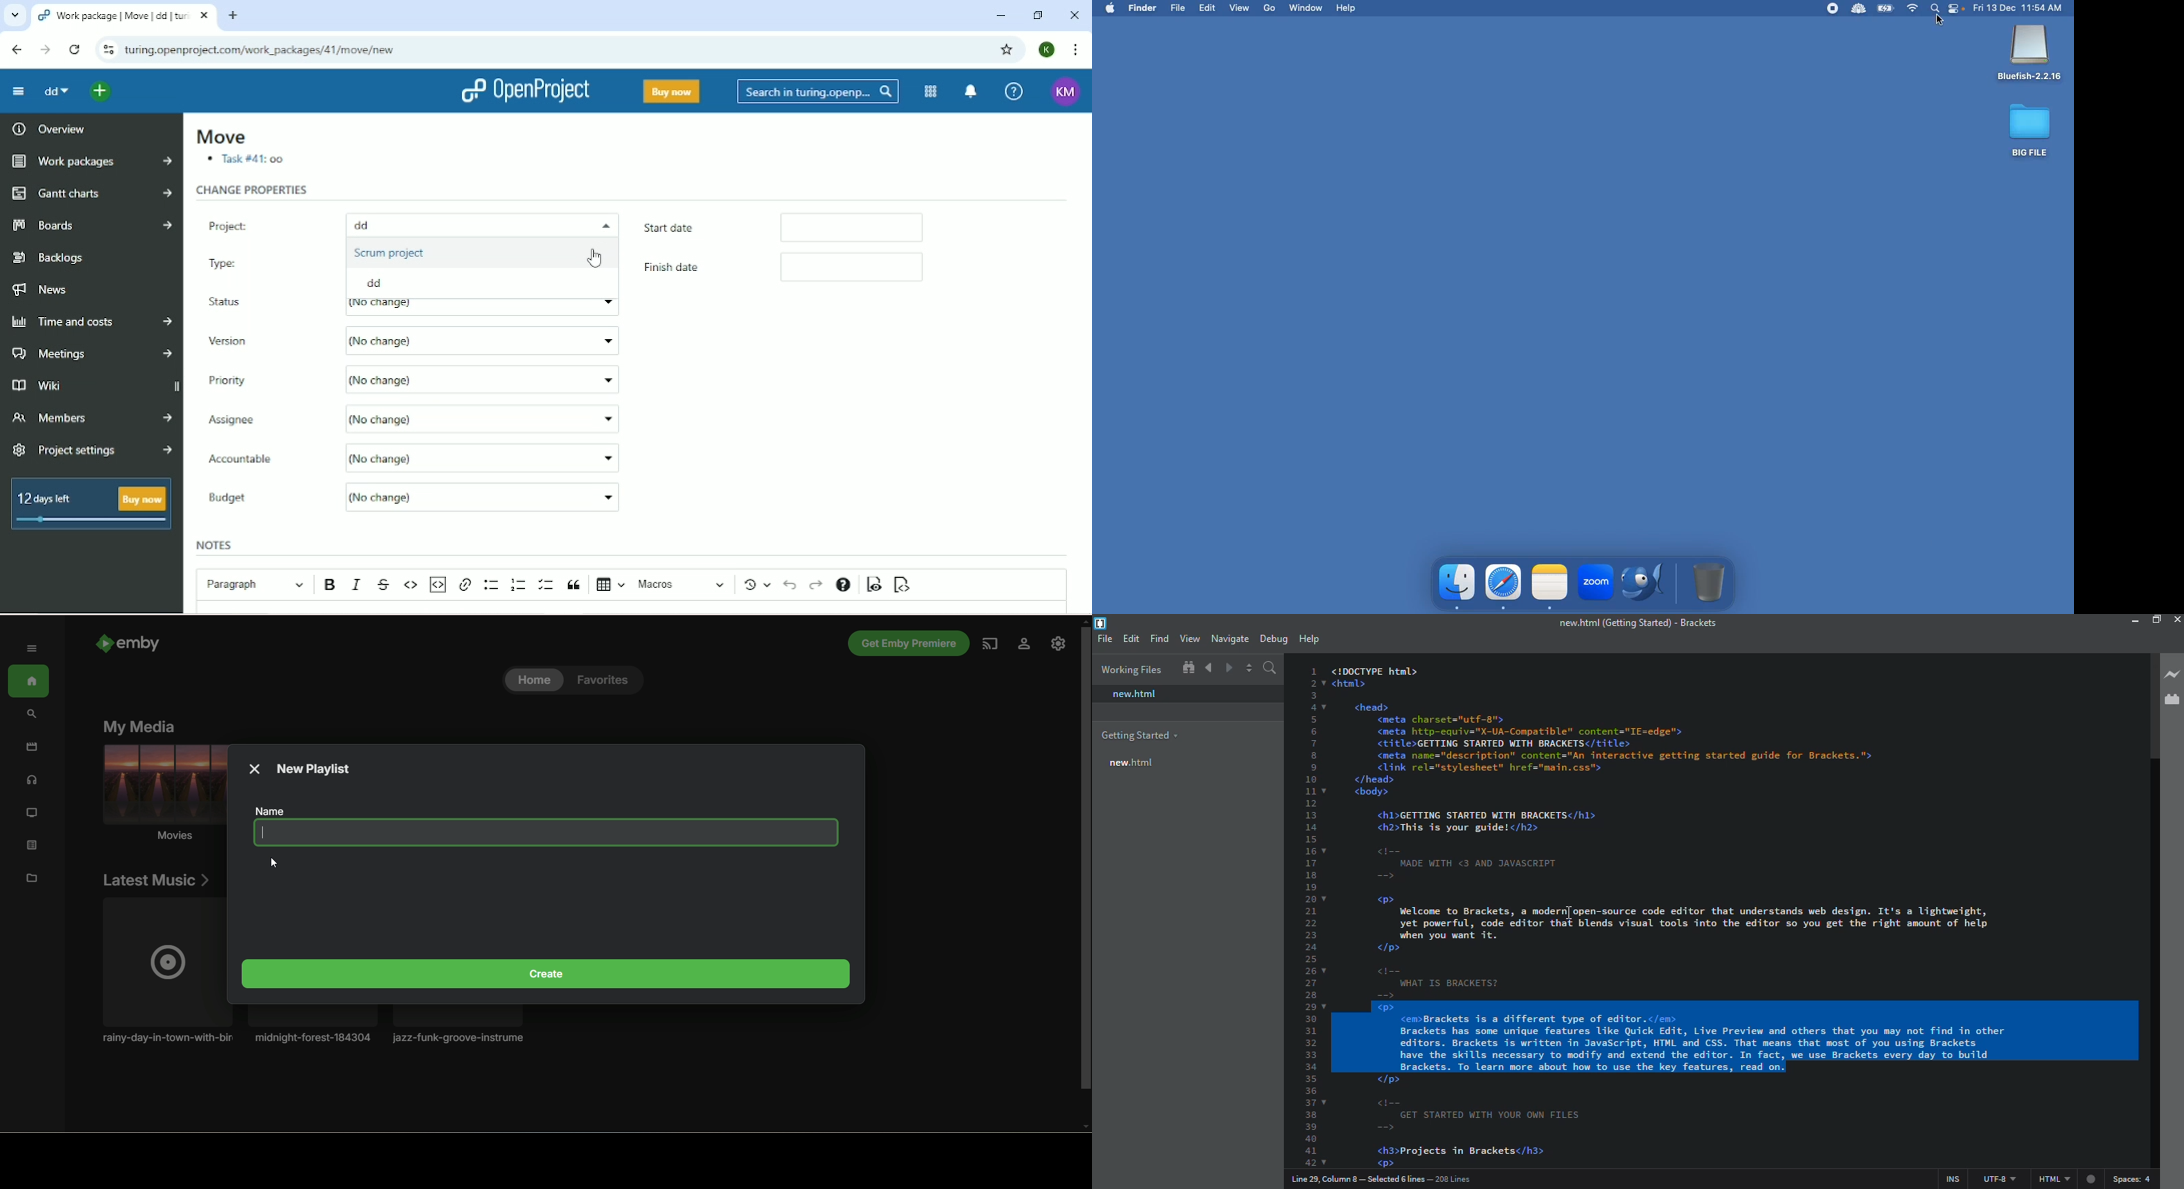 The image size is (2184, 1204). I want to click on navigate forward, so click(1230, 668).